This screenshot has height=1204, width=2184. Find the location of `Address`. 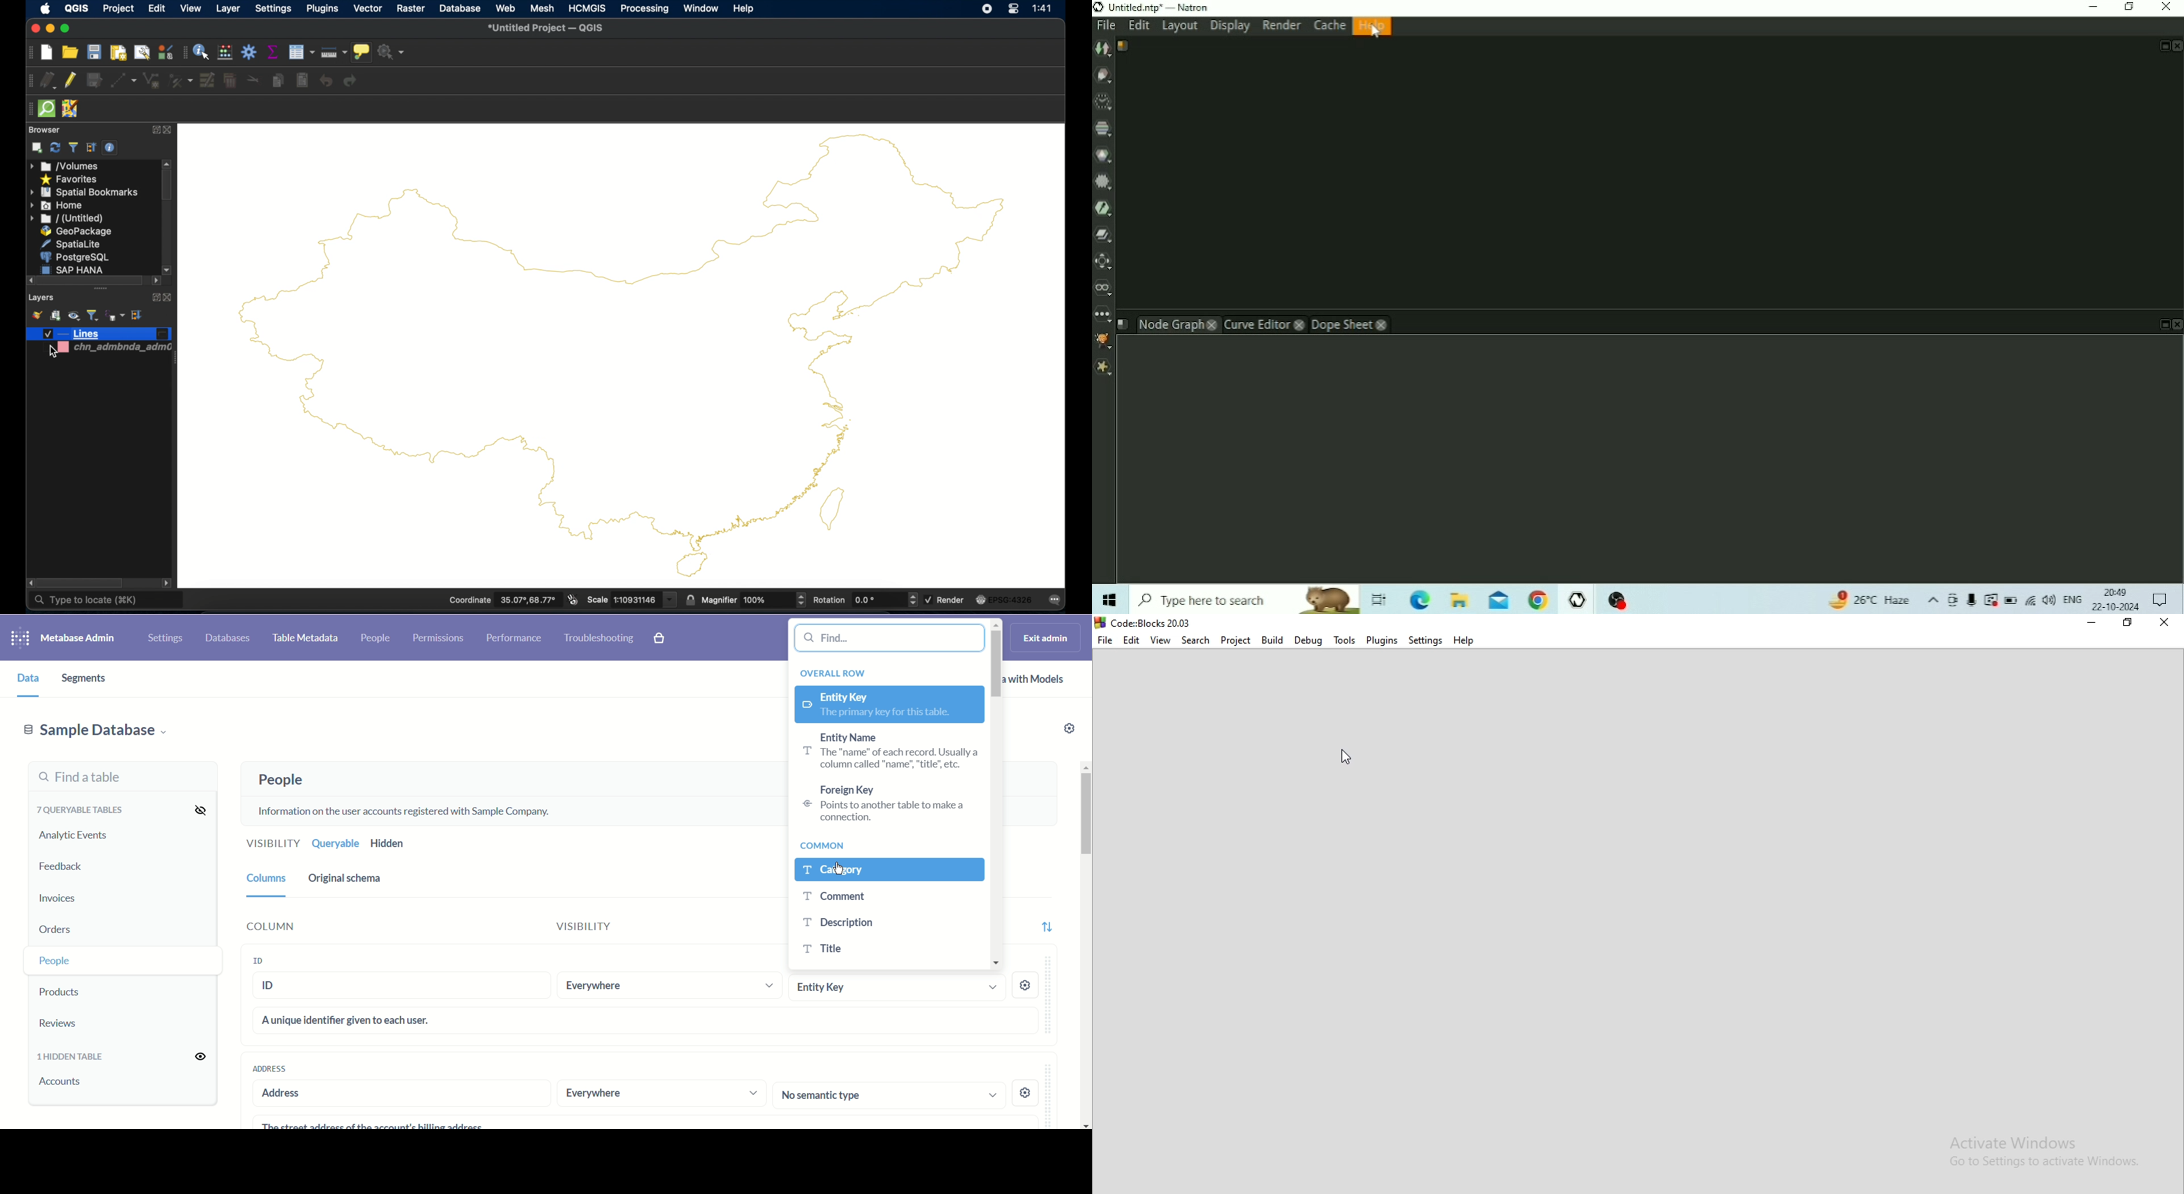

Address is located at coordinates (269, 1068).